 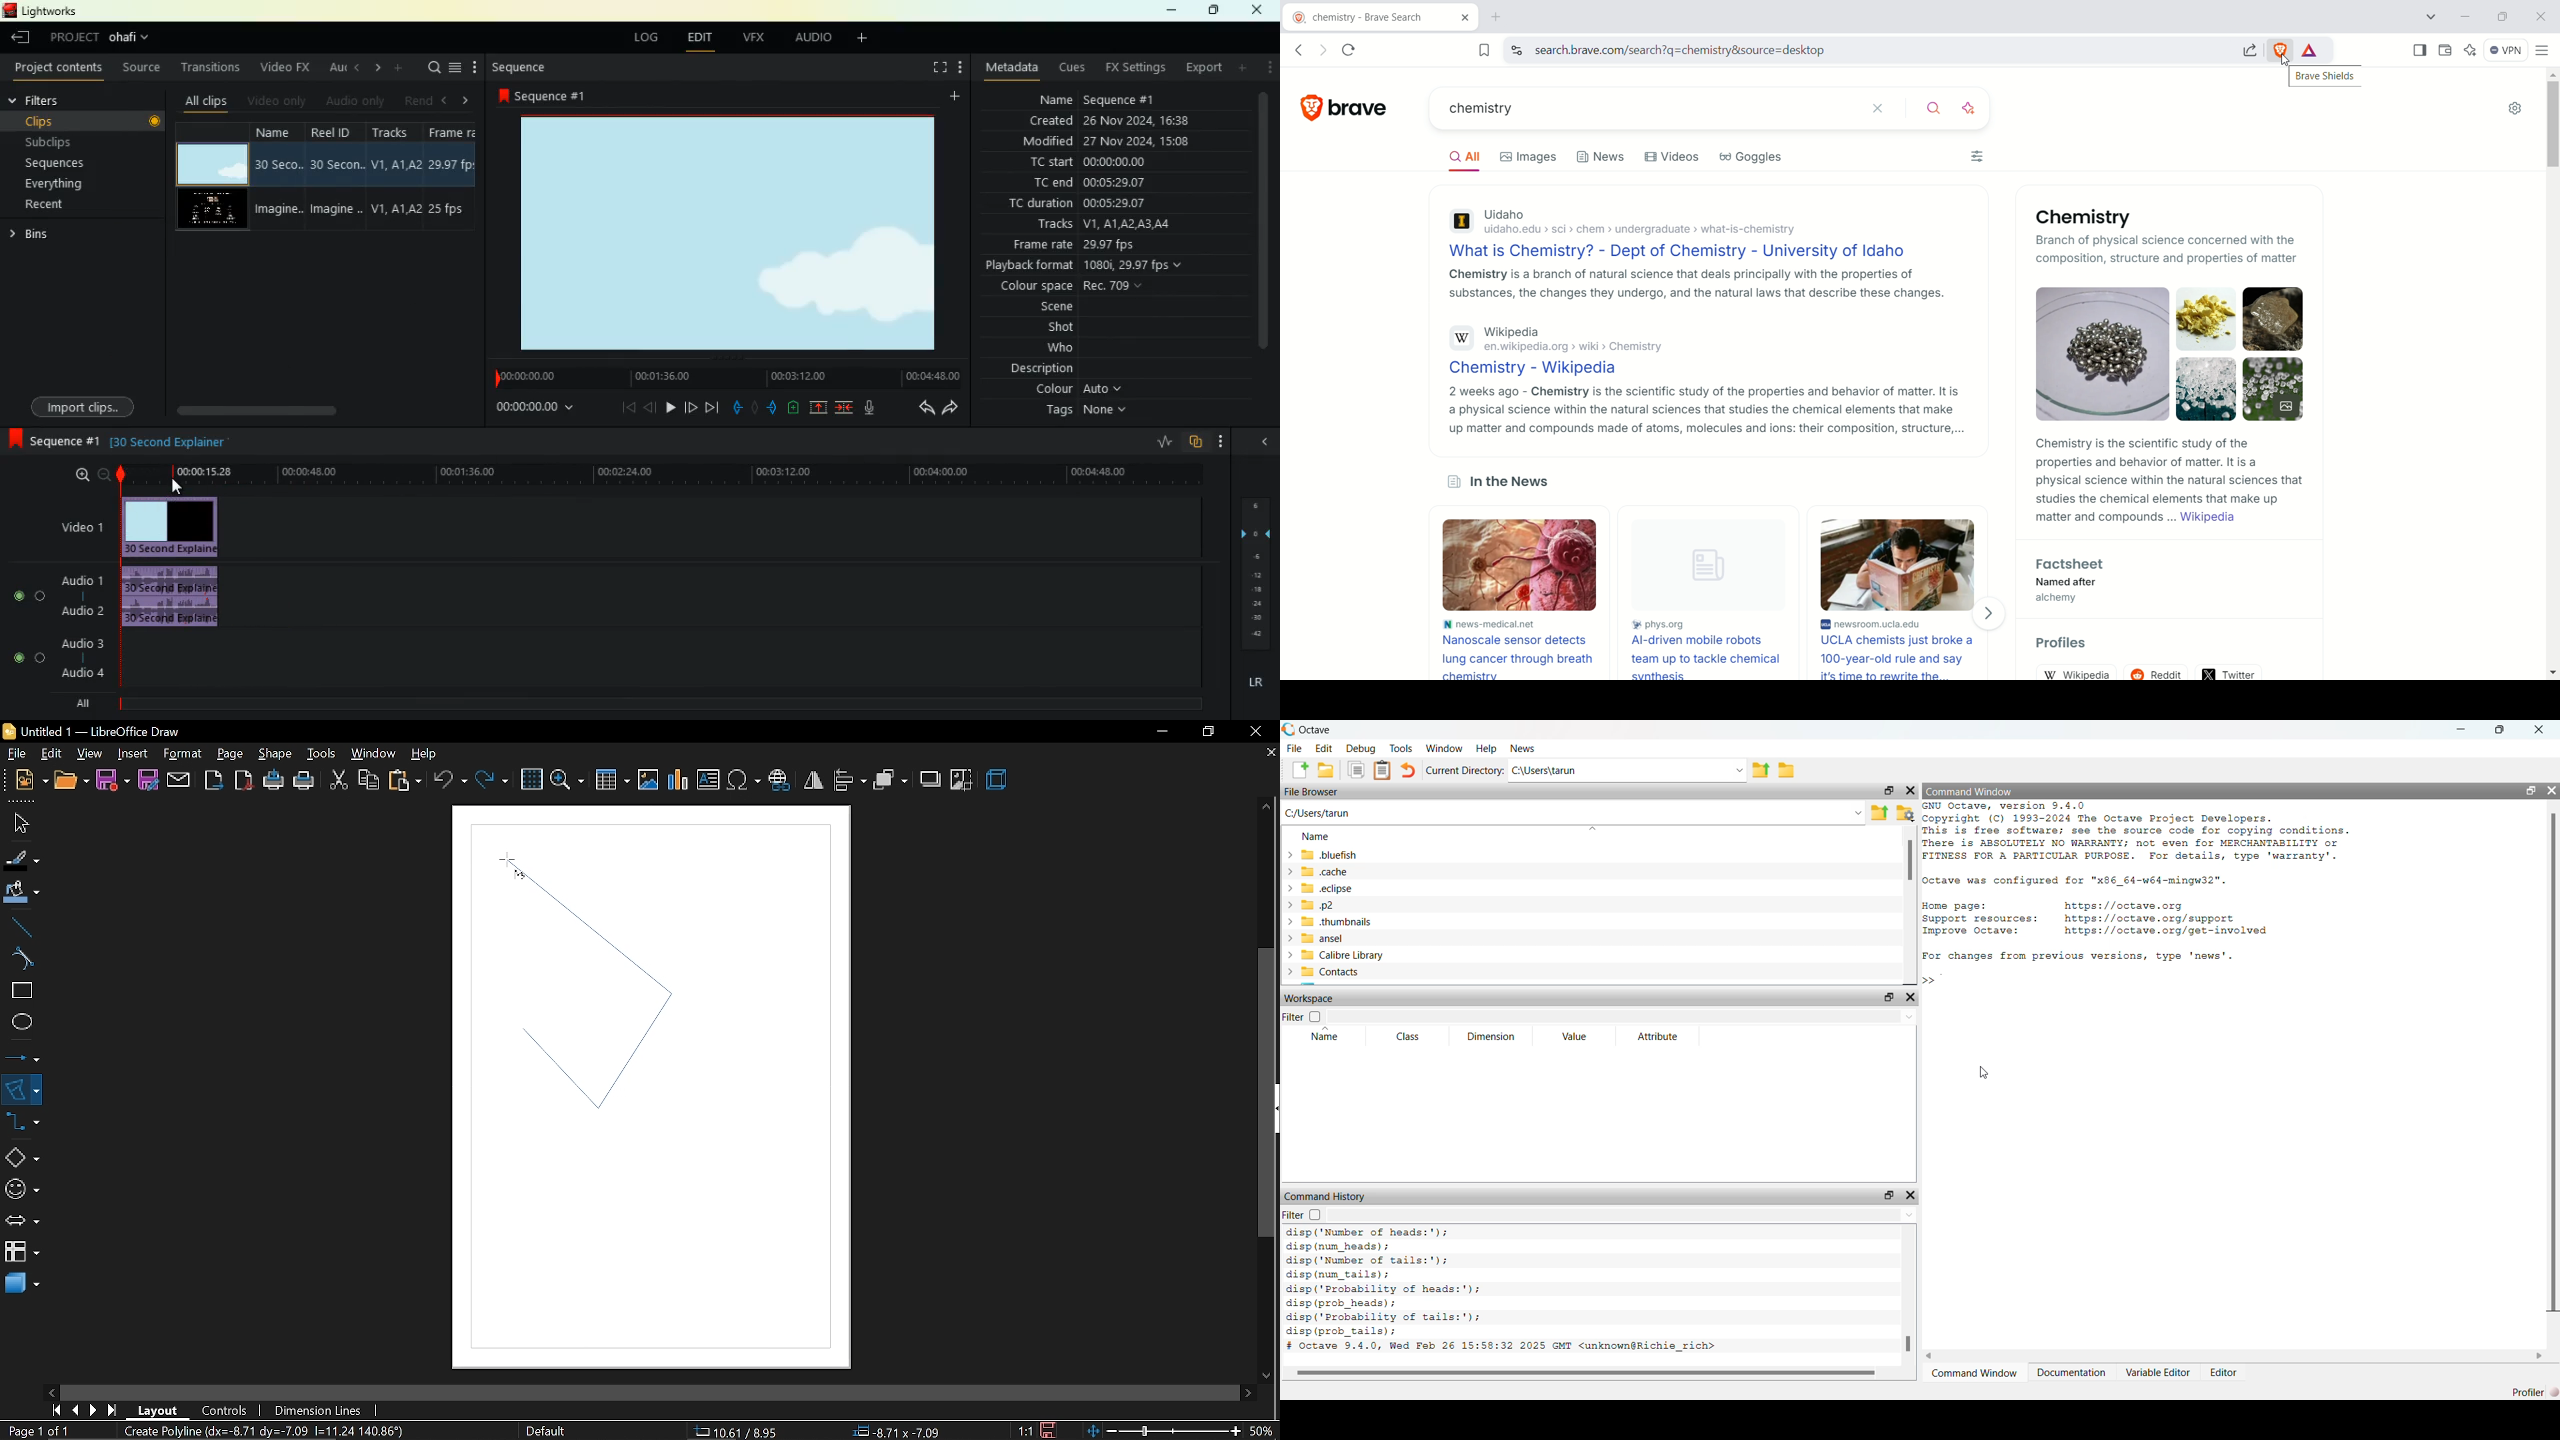 What do you see at coordinates (1215, 11) in the screenshot?
I see `maximize` at bounding box center [1215, 11].